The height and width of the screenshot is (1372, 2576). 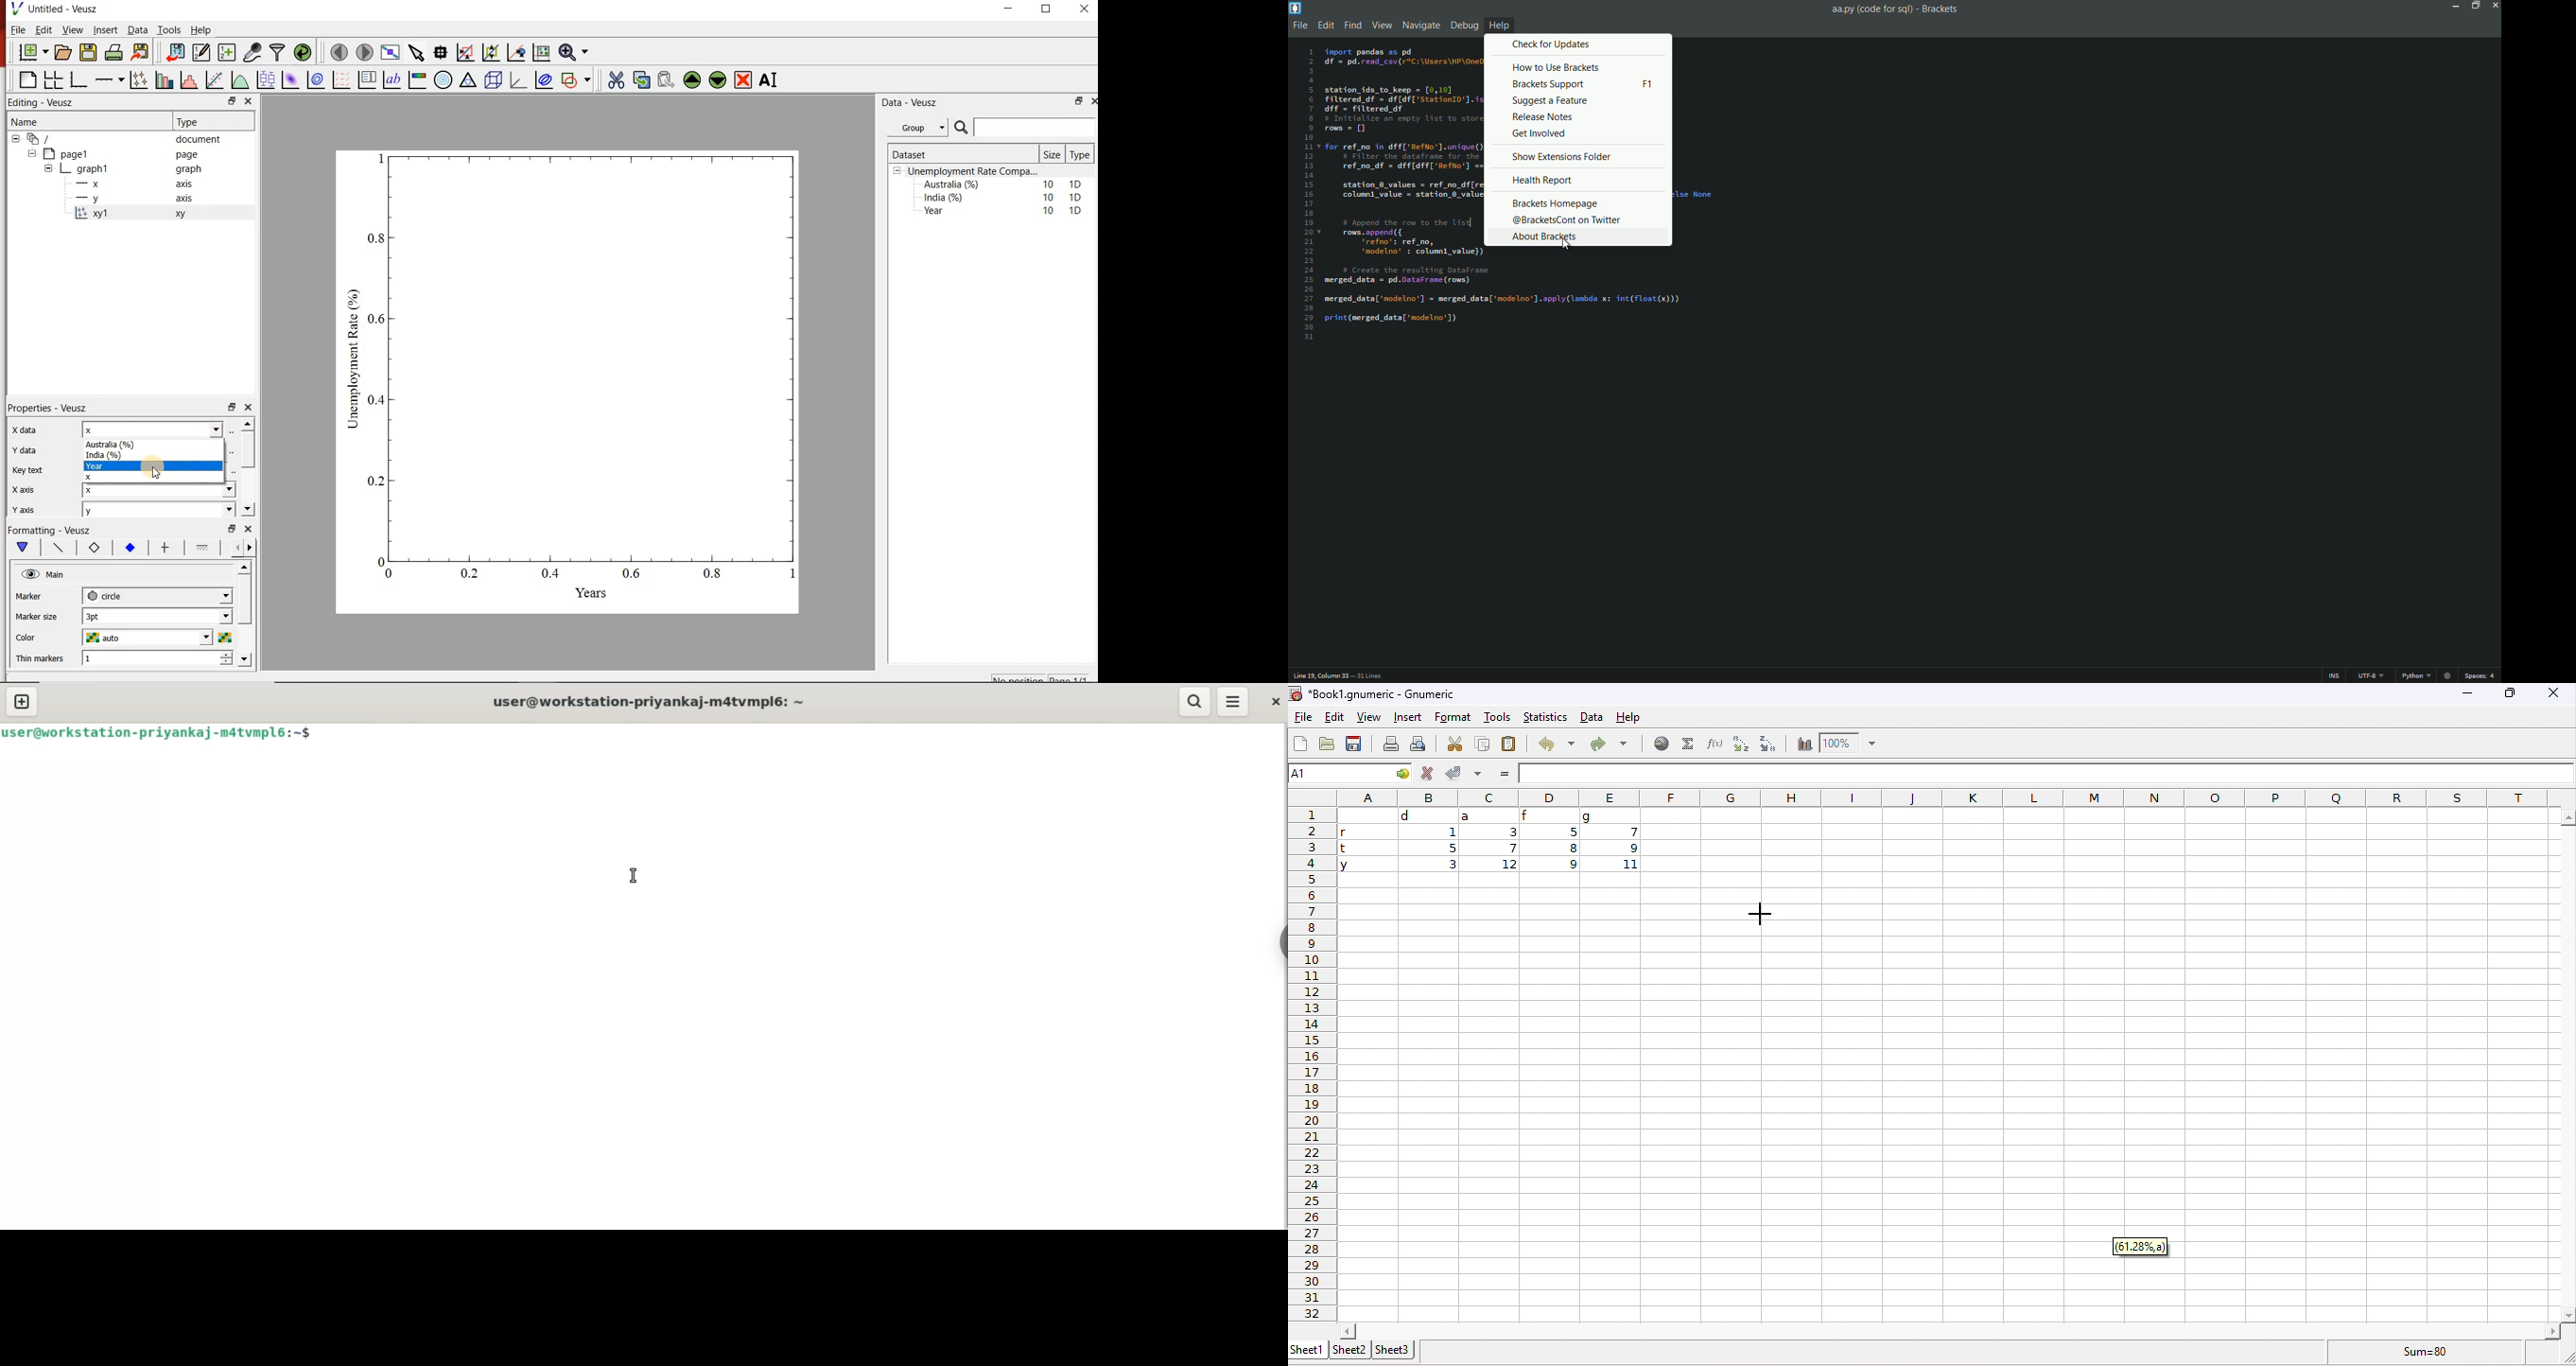 I want to click on Tools, so click(x=170, y=29).